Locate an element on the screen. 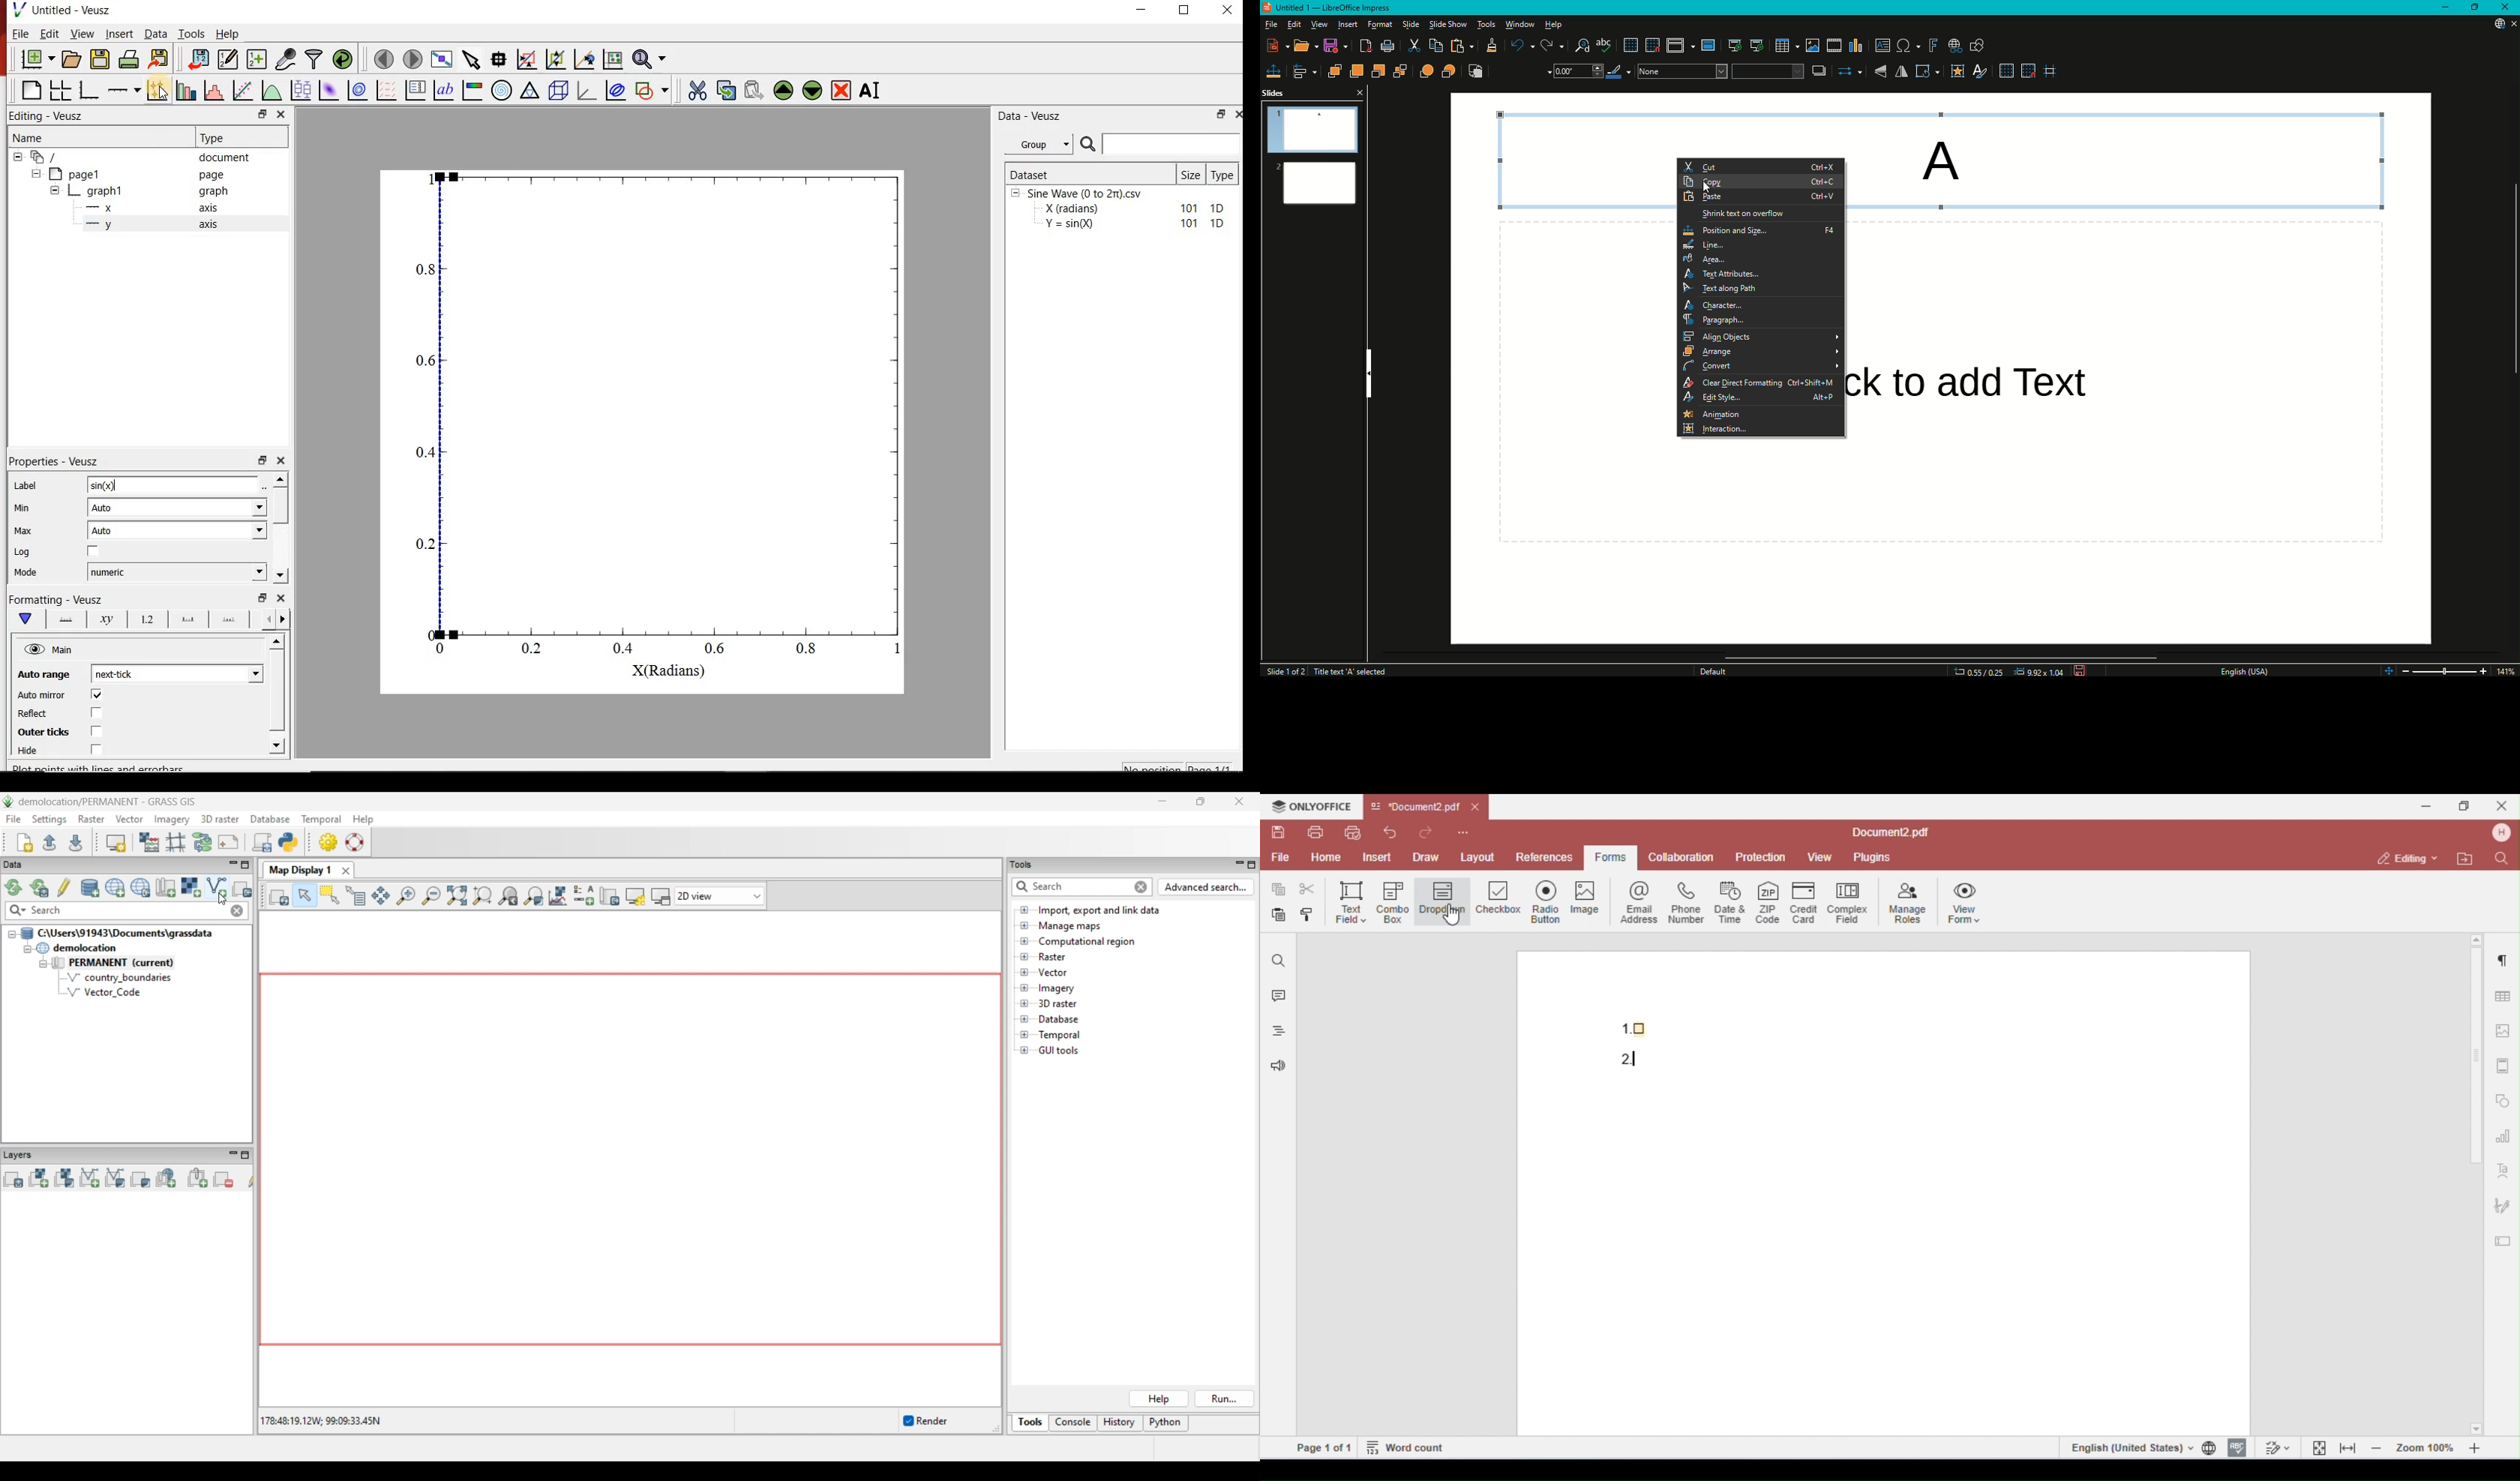 The height and width of the screenshot is (1484, 2520). axis is located at coordinates (209, 207).